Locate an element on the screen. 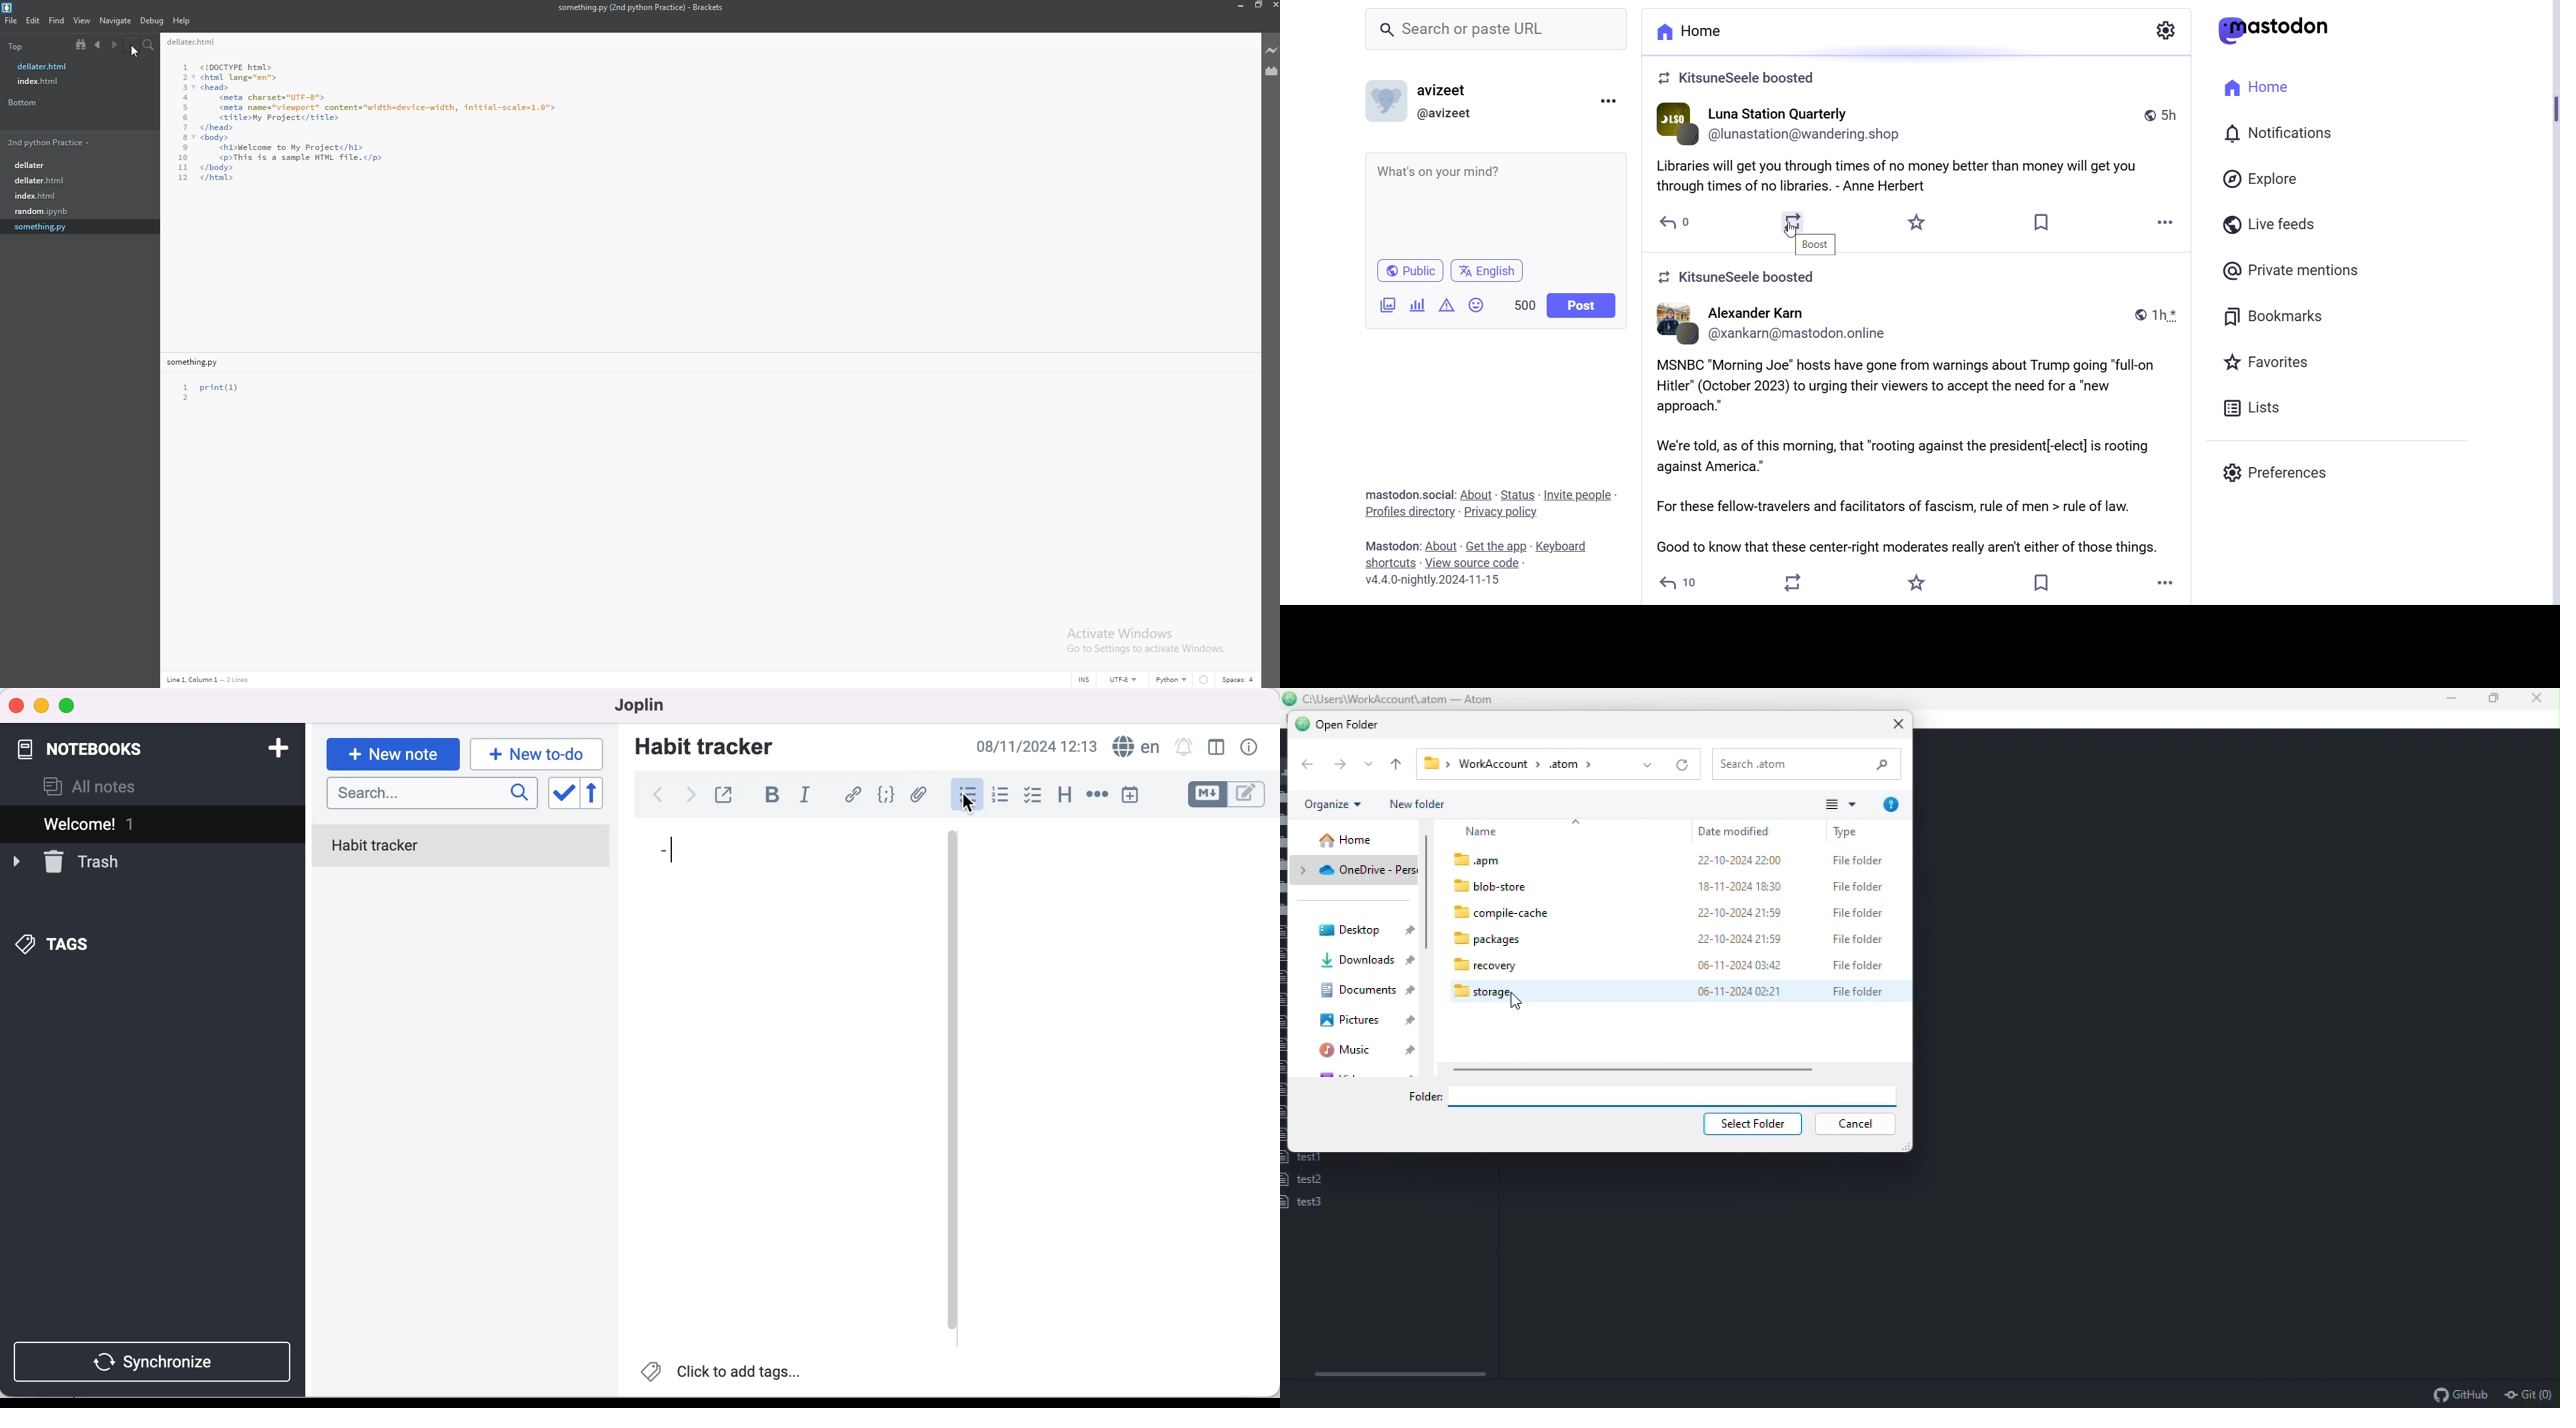 The image size is (2576, 1428). Desktop is located at coordinates (1363, 928).